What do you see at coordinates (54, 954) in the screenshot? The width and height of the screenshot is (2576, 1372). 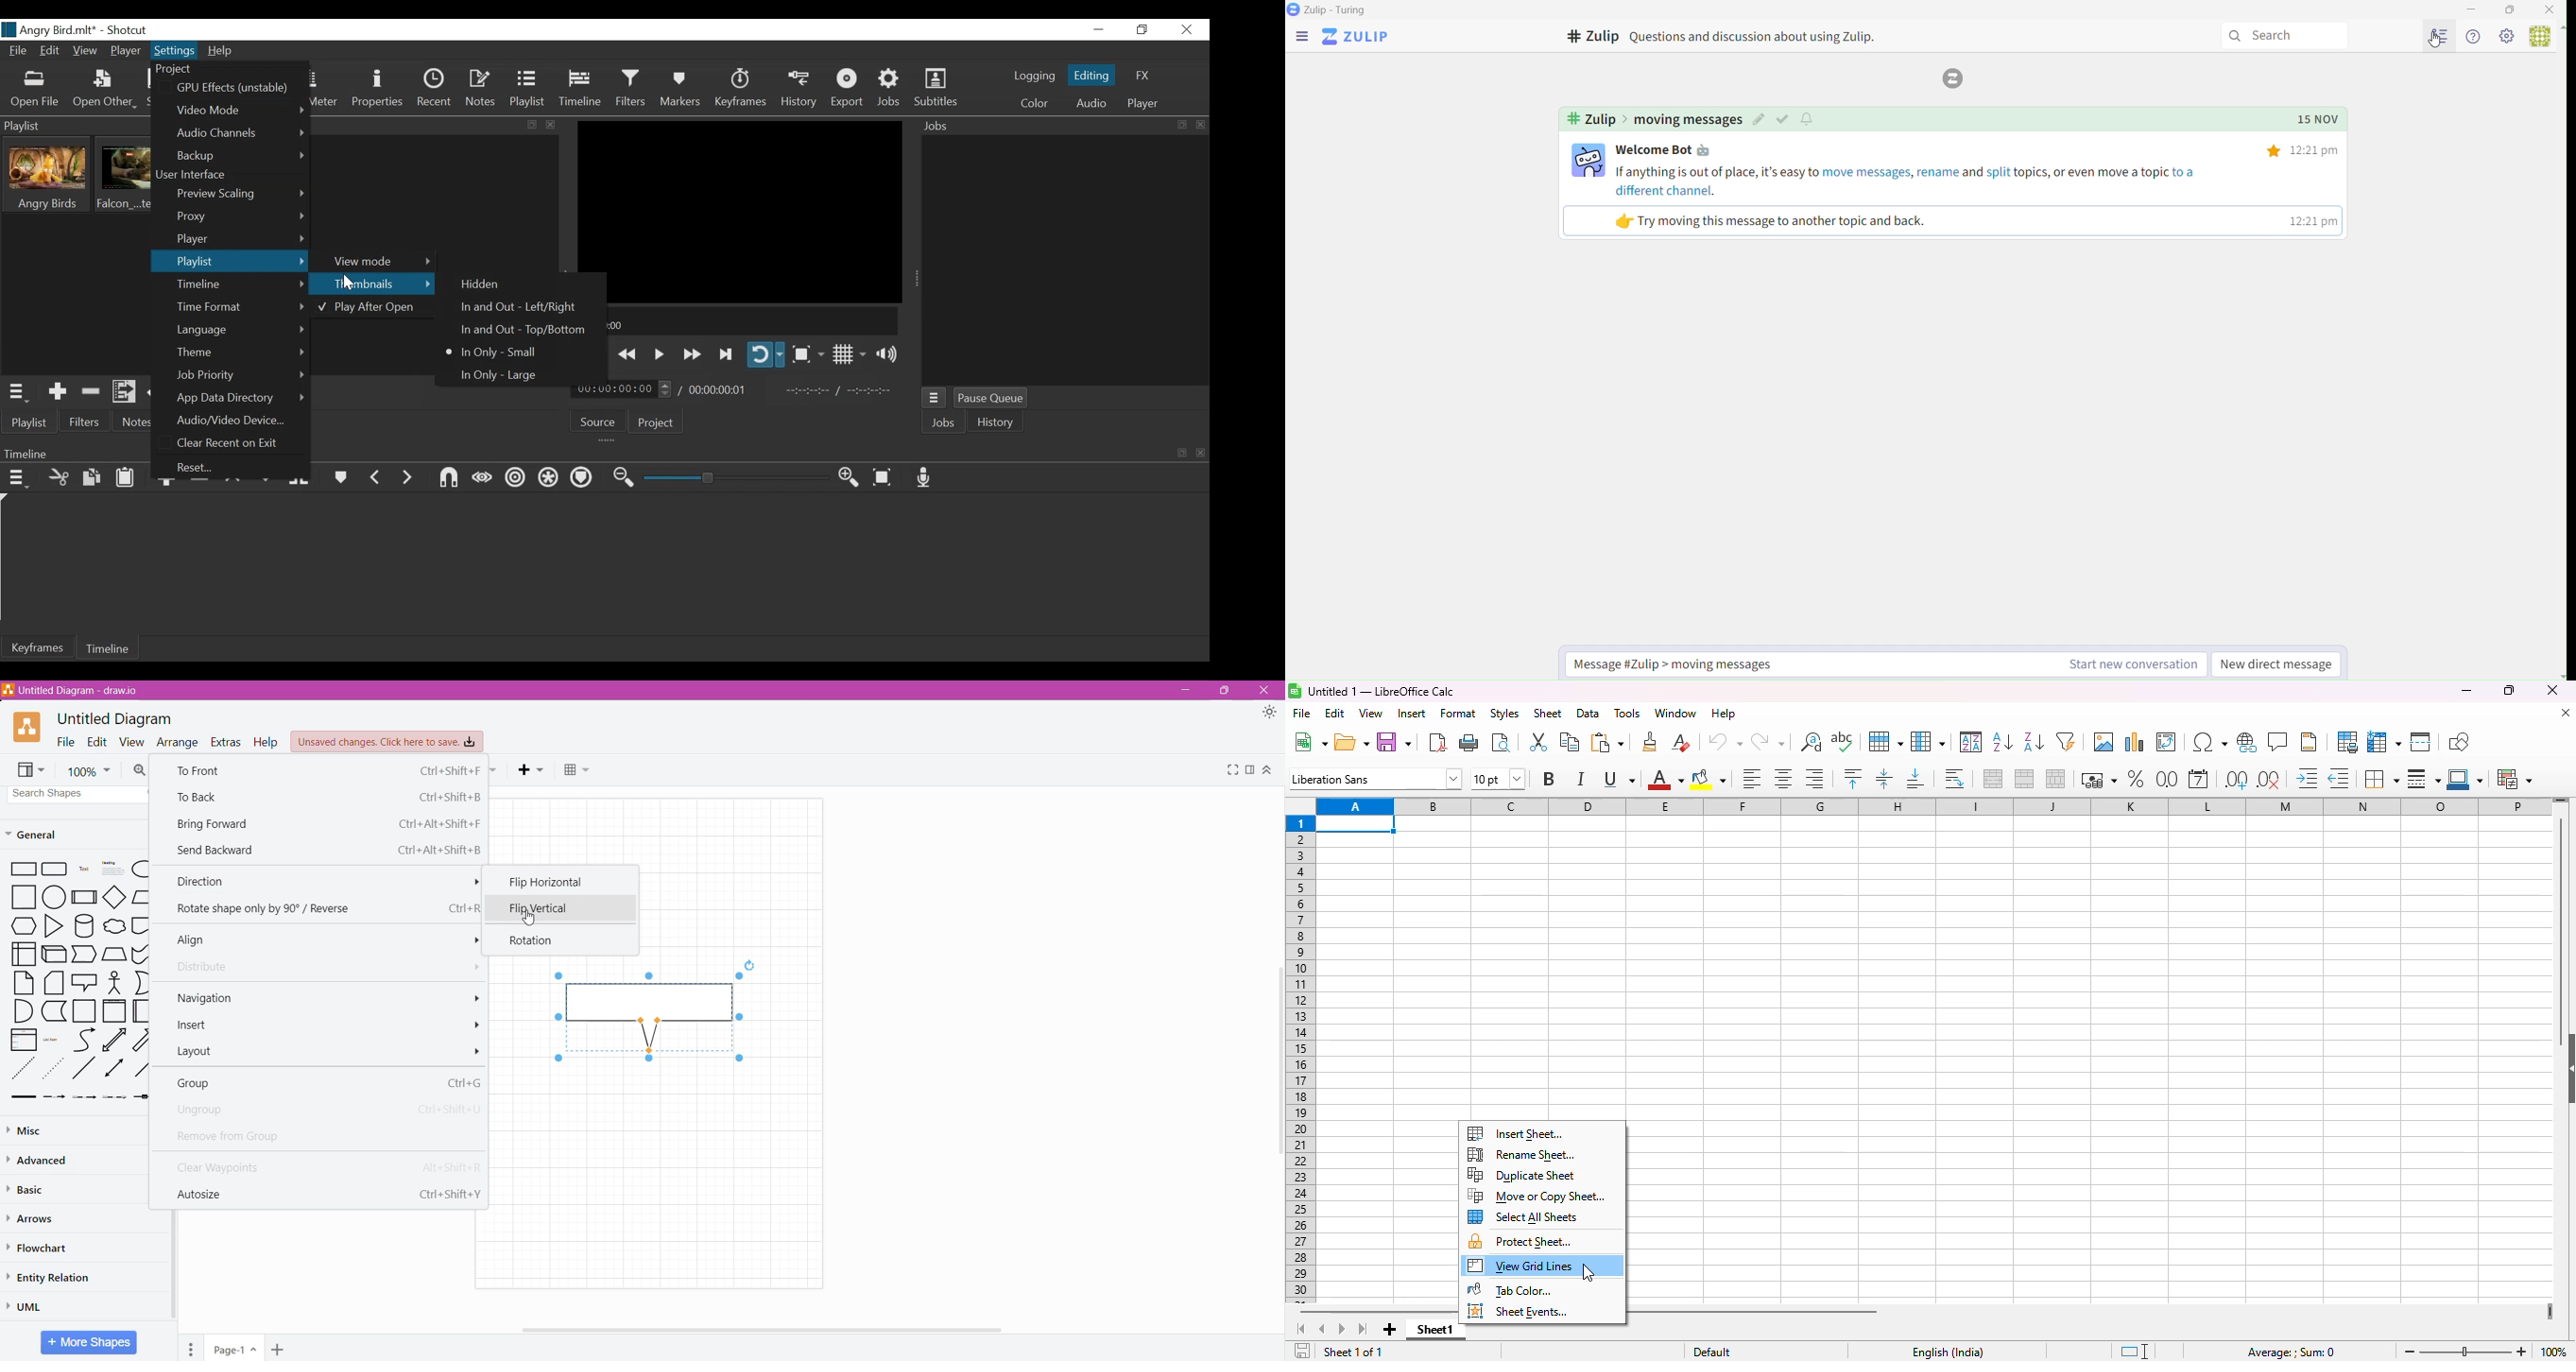 I see `3D Rectangle` at bounding box center [54, 954].